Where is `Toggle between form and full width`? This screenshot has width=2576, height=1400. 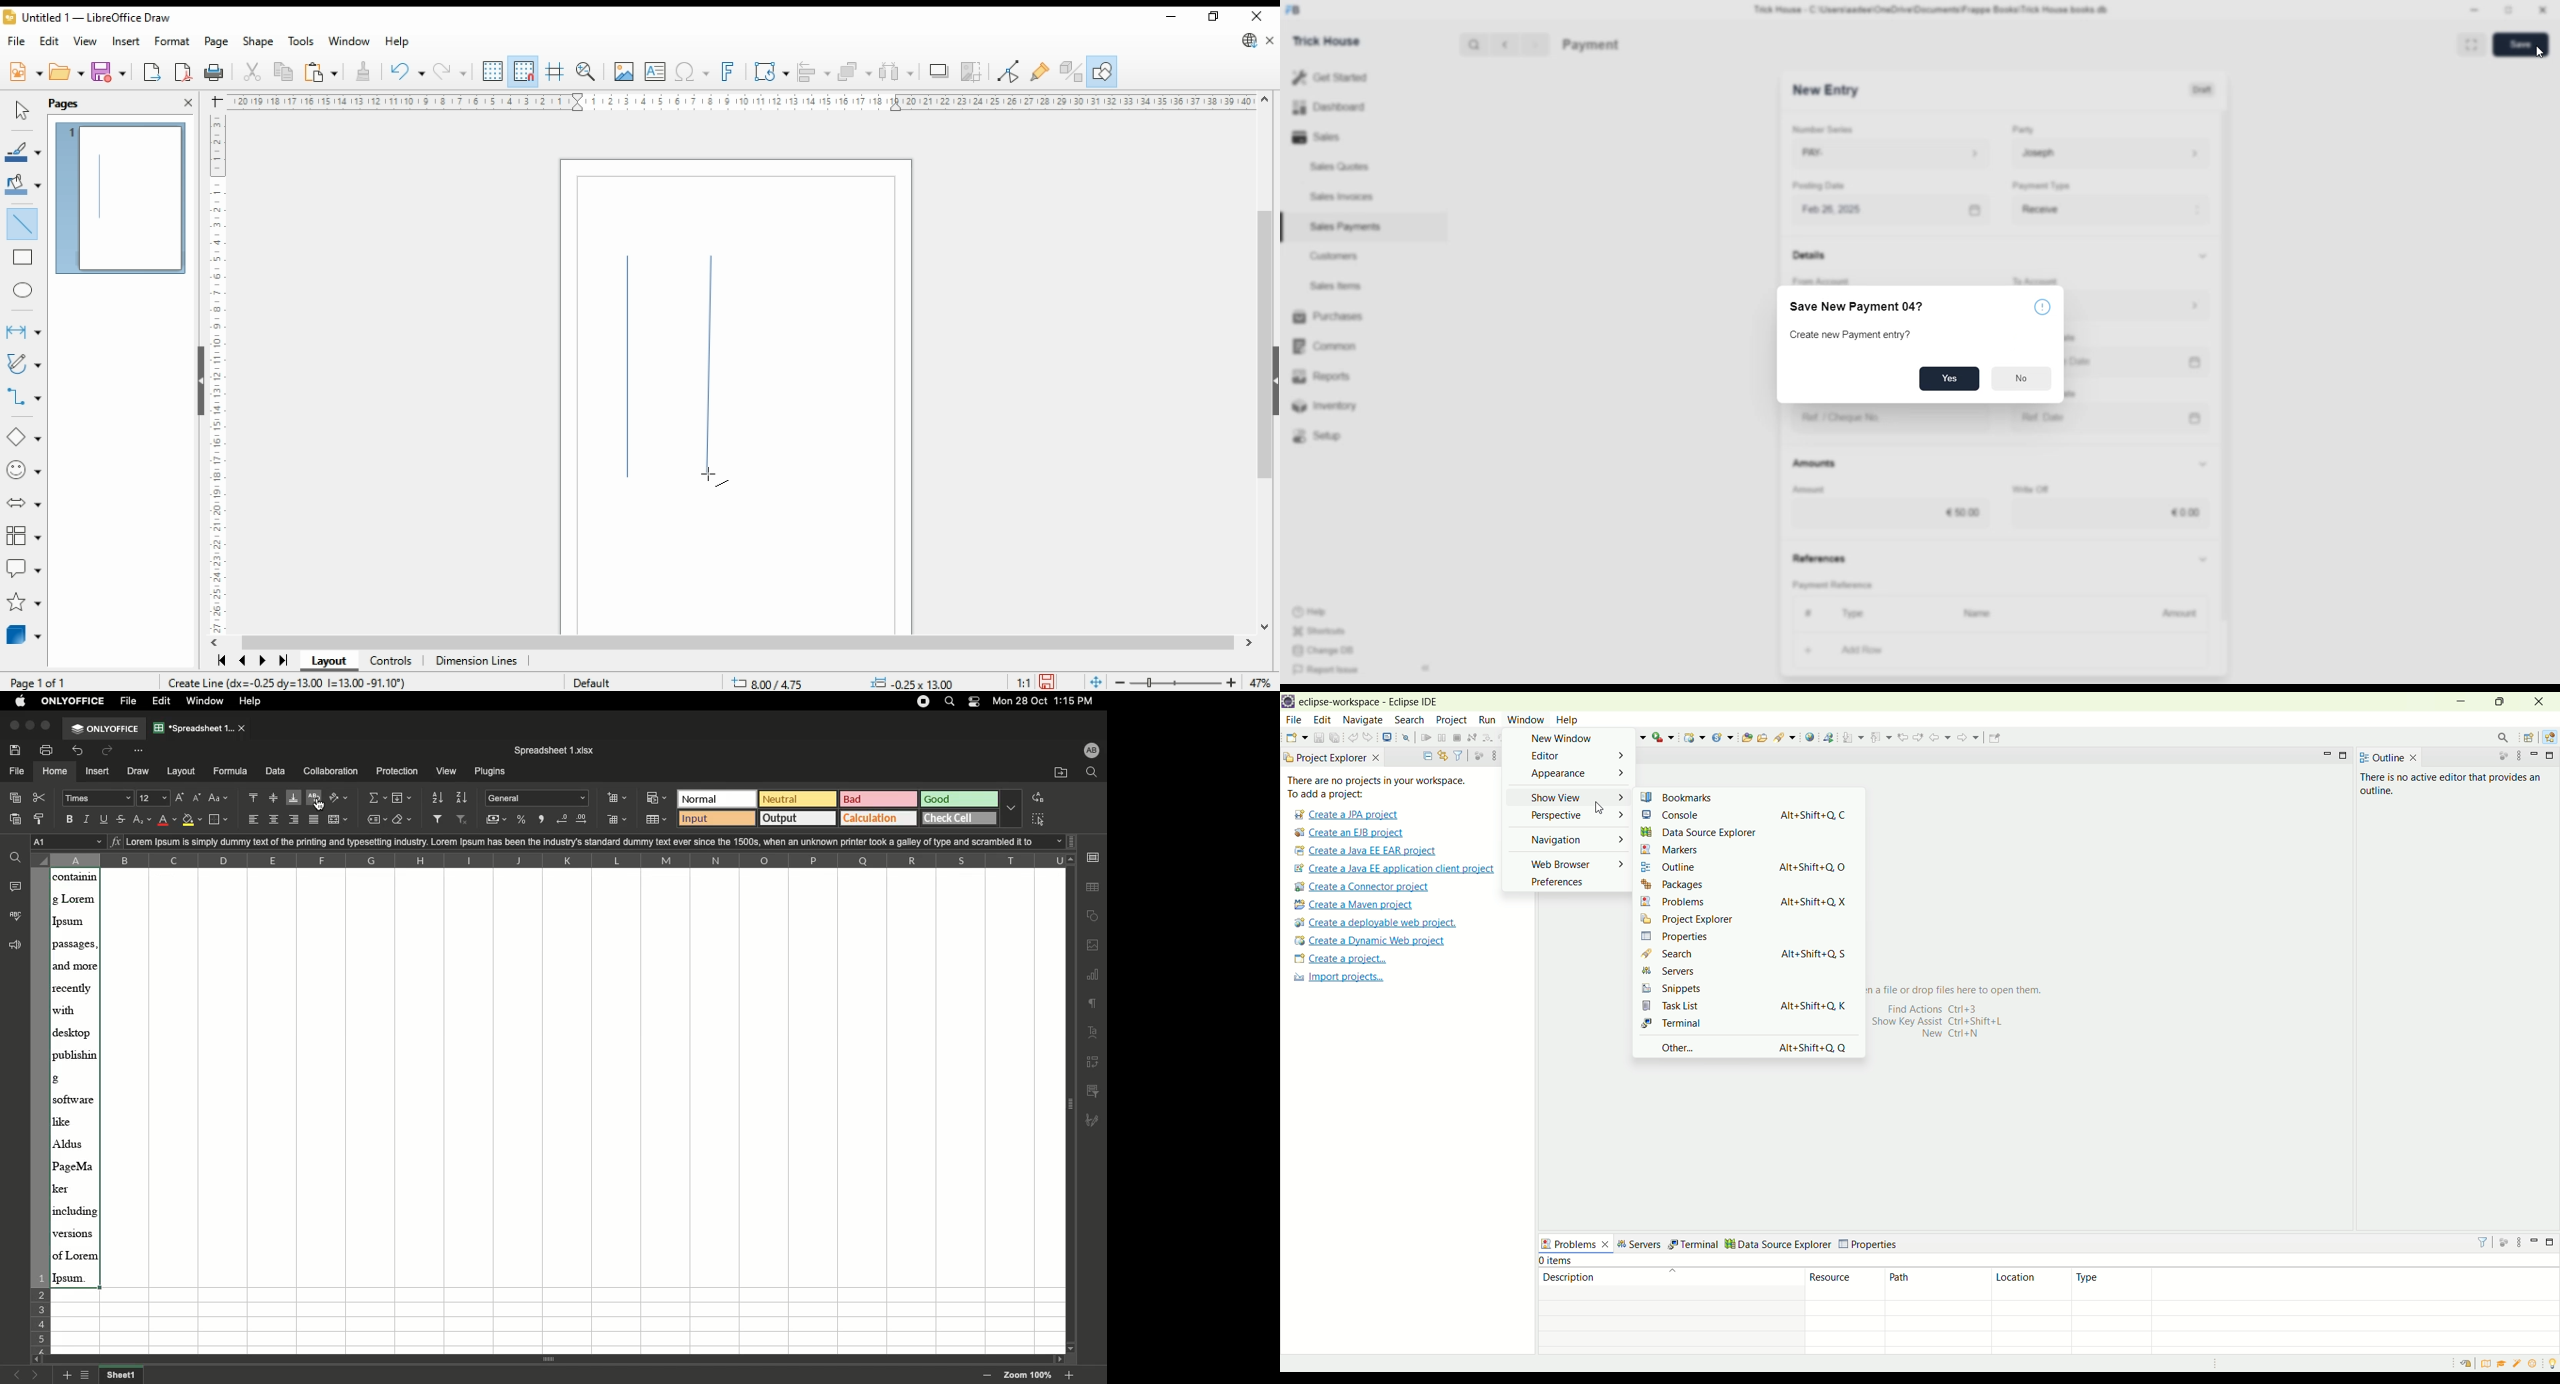
Toggle between form and full width is located at coordinates (2471, 47).